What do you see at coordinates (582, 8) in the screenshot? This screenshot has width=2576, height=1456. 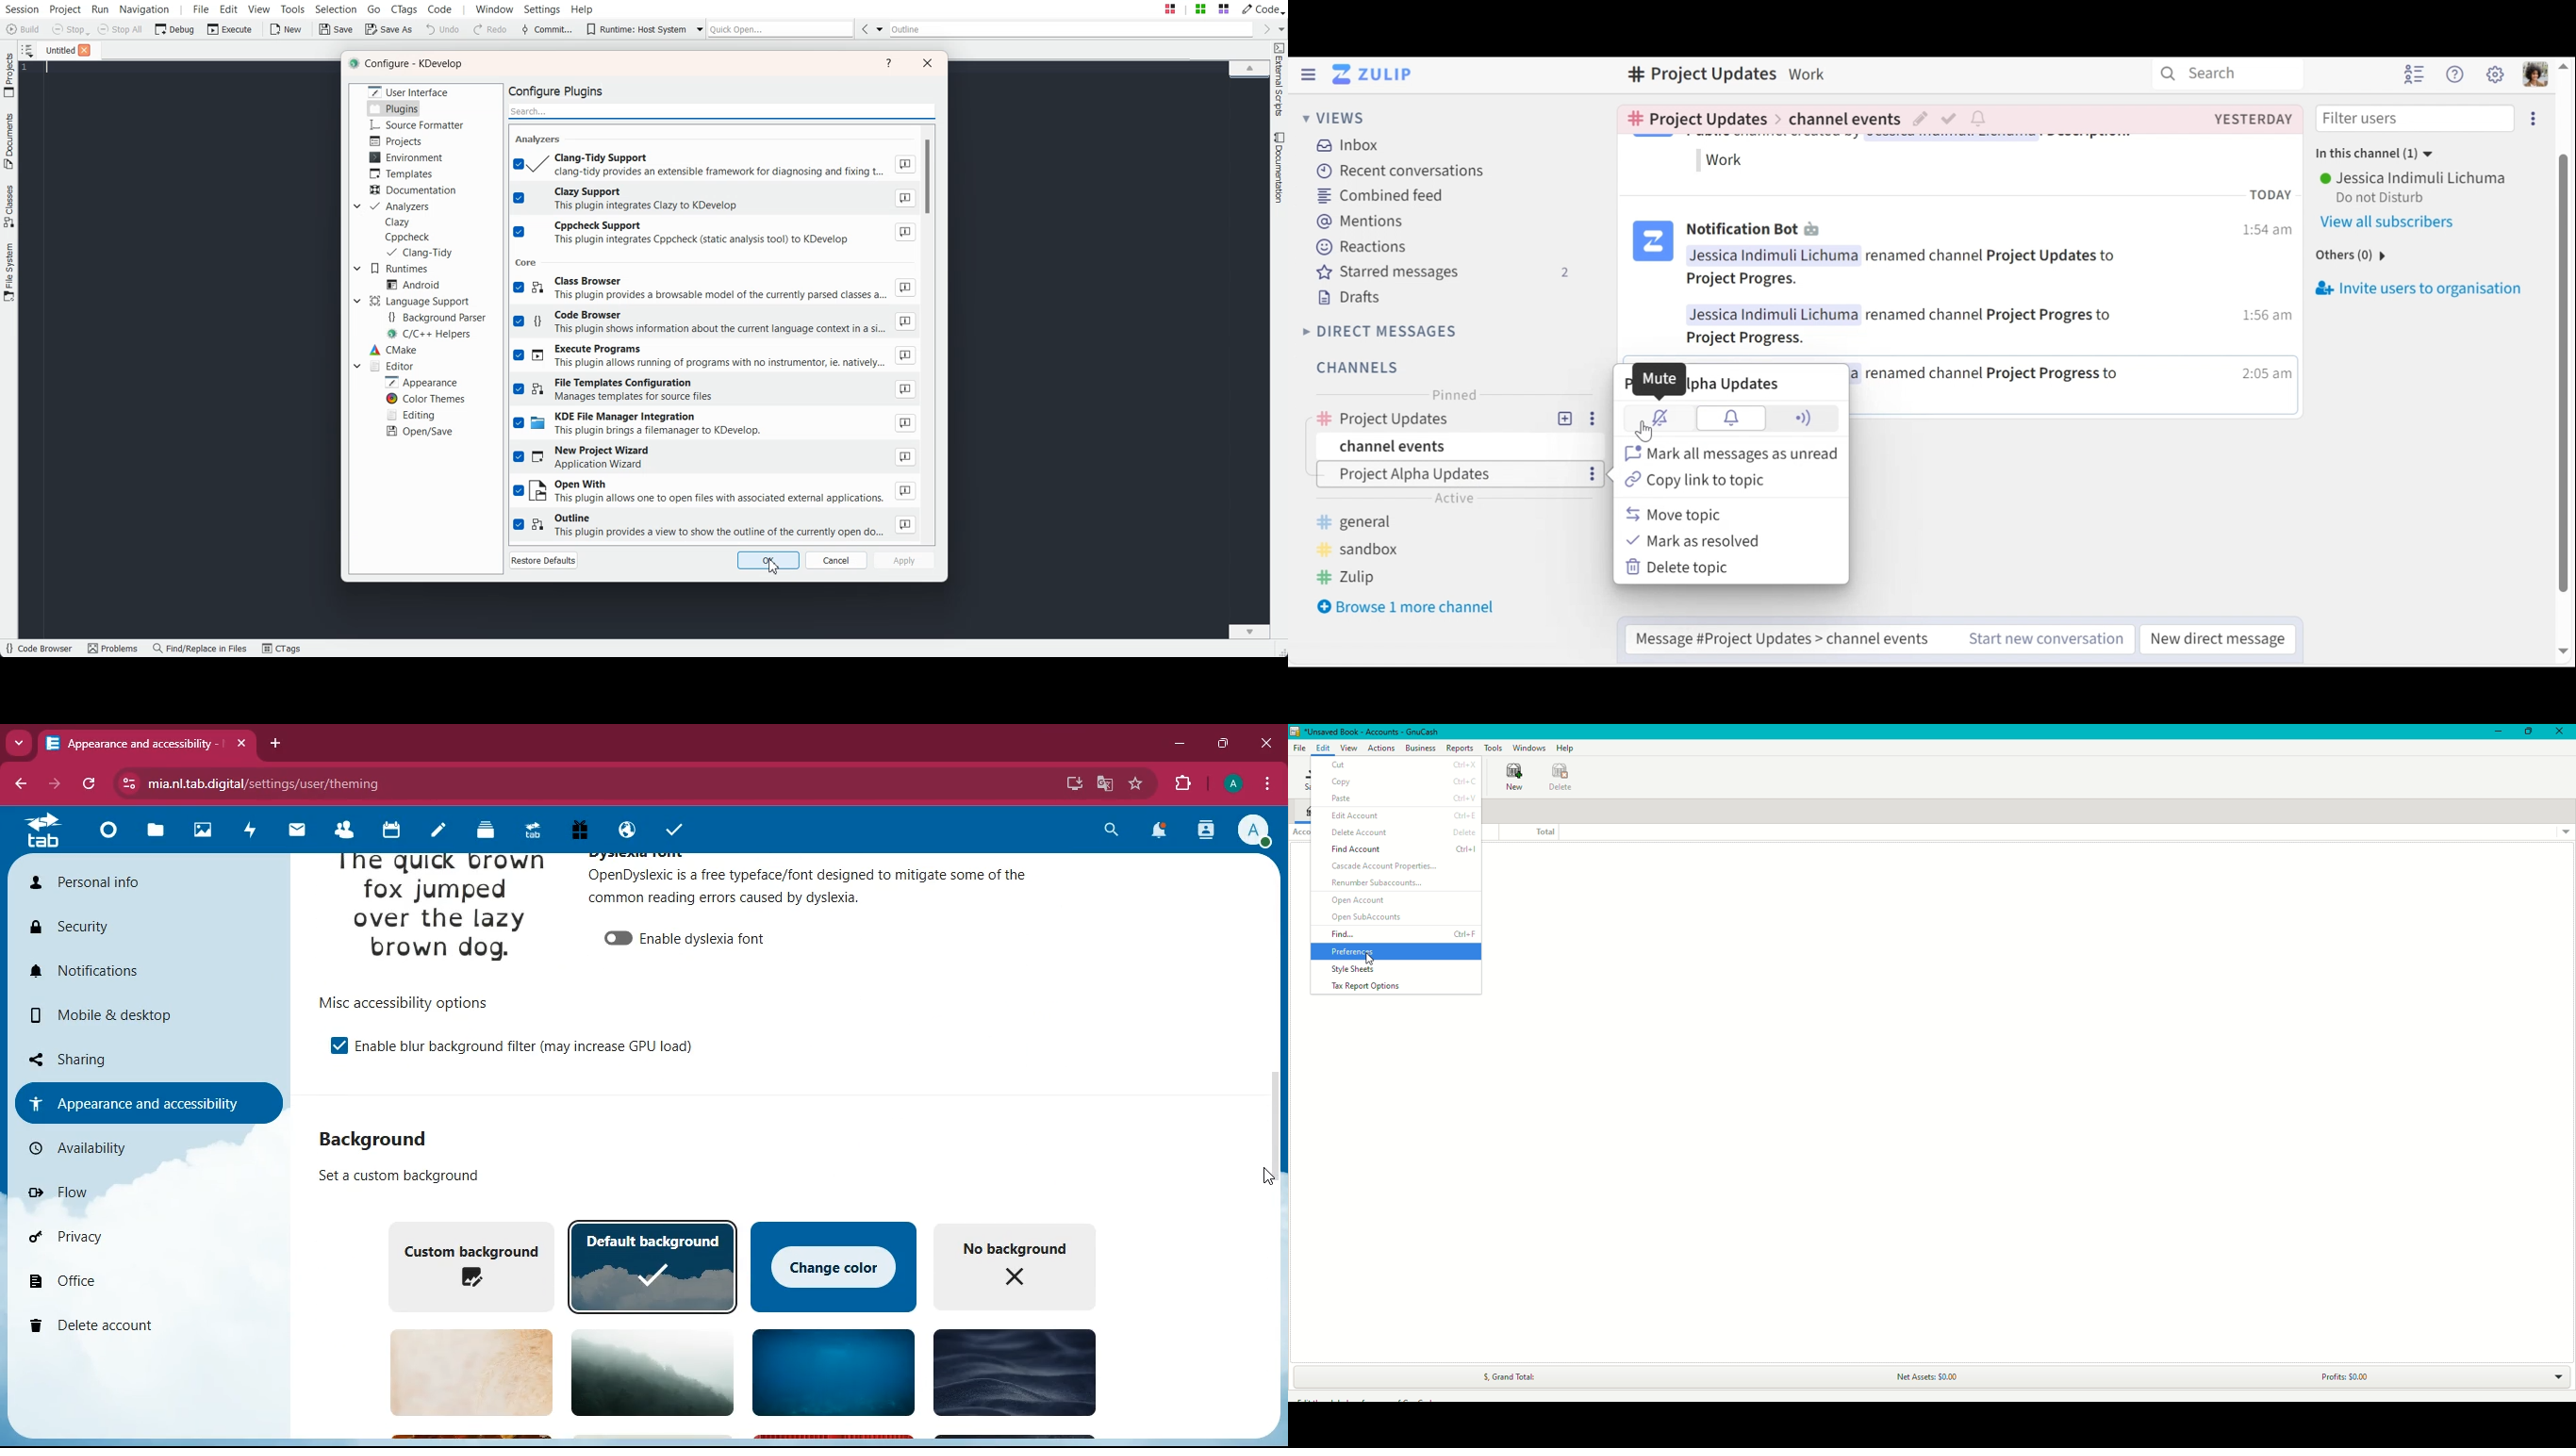 I see `Help` at bounding box center [582, 8].